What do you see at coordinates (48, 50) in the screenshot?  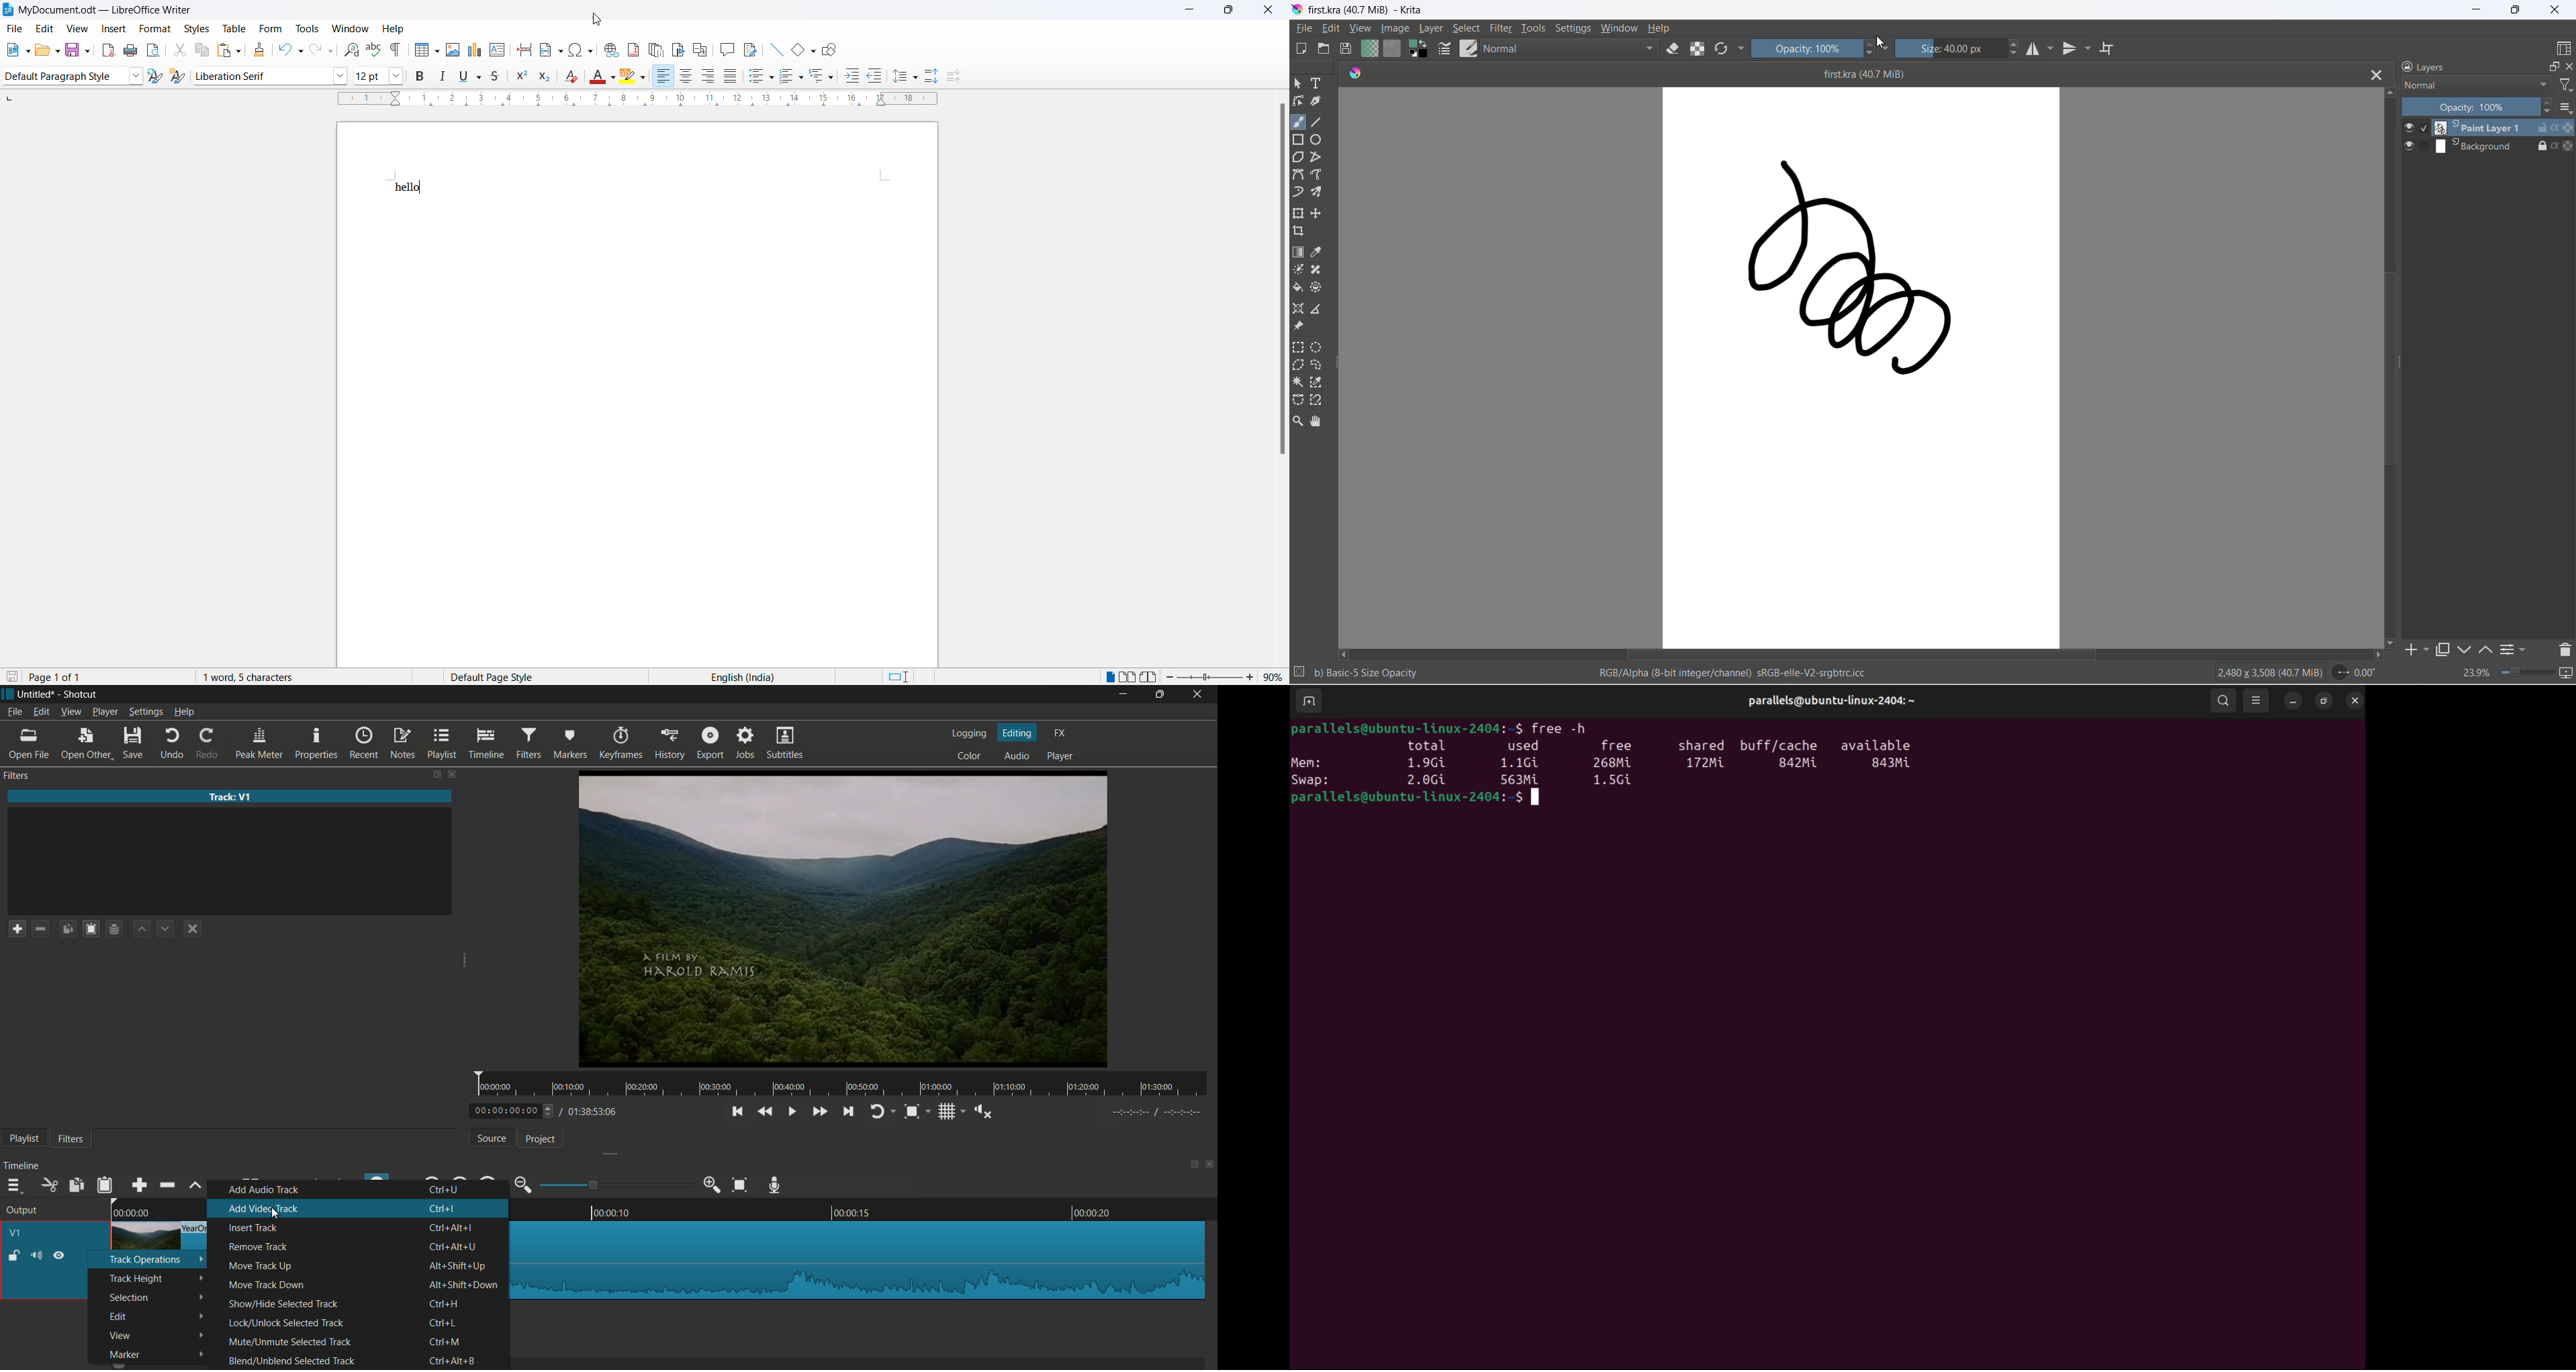 I see `Open options` at bounding box center [48, 50].